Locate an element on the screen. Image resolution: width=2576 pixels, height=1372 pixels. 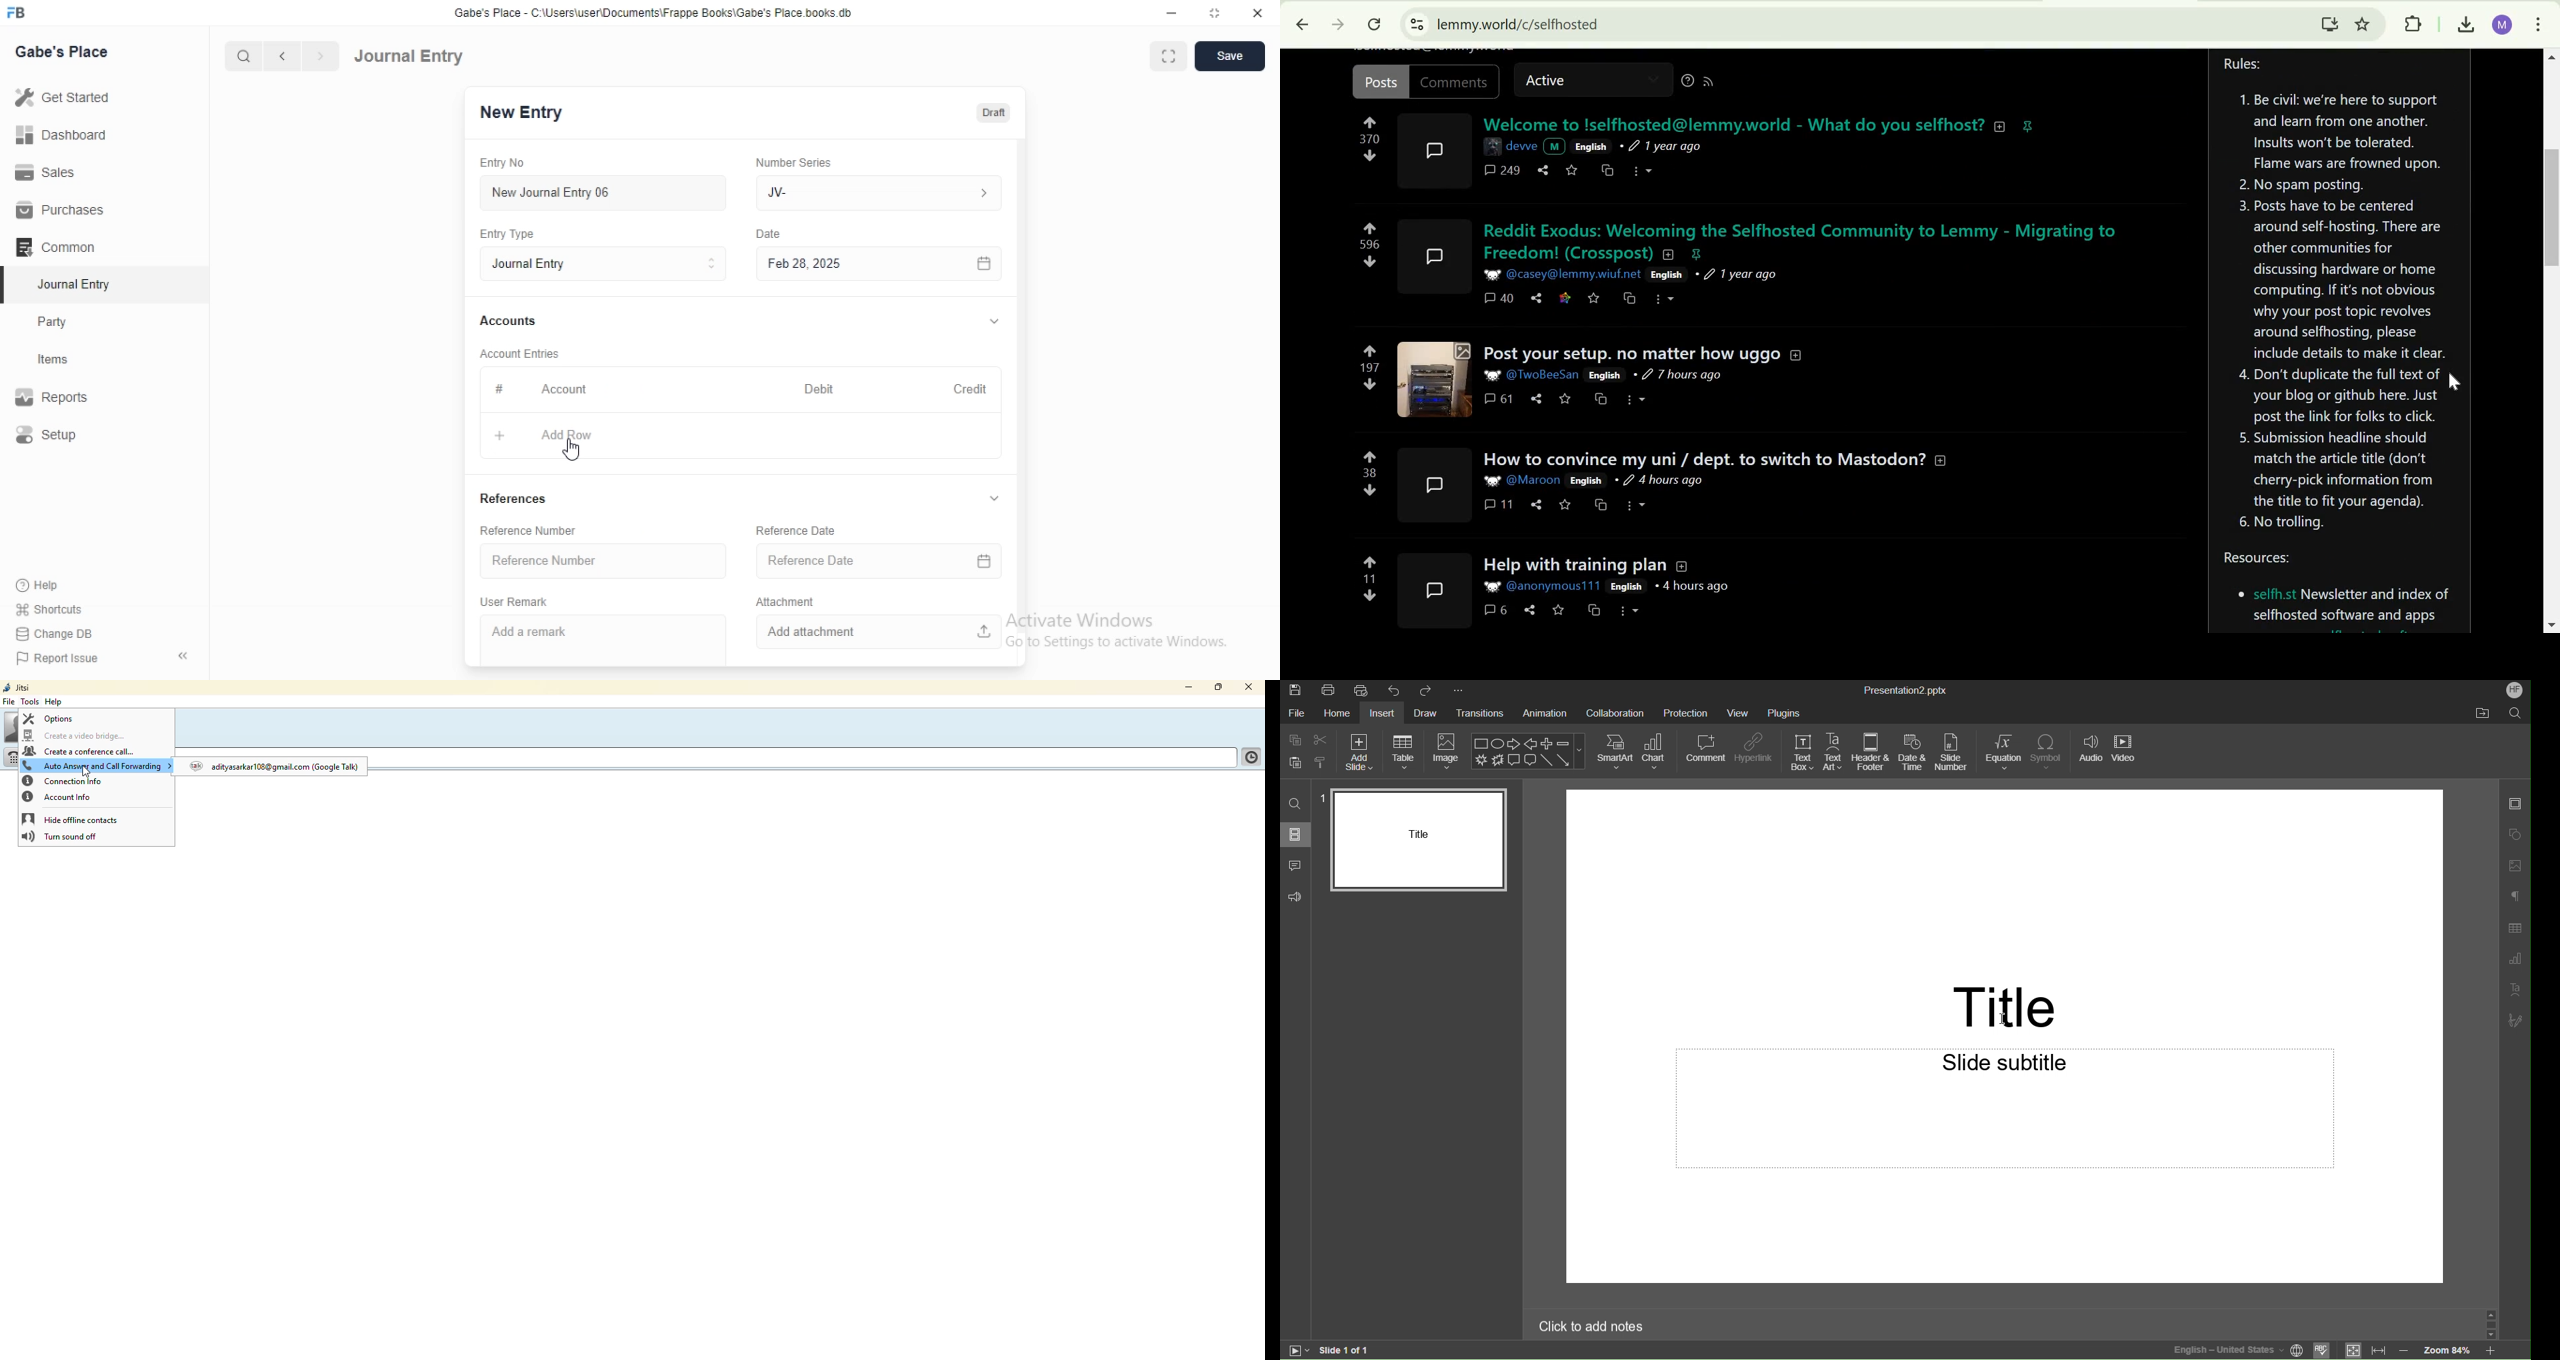
lemmy.world/c/selfhosted is located at coordinates (1519, 25).